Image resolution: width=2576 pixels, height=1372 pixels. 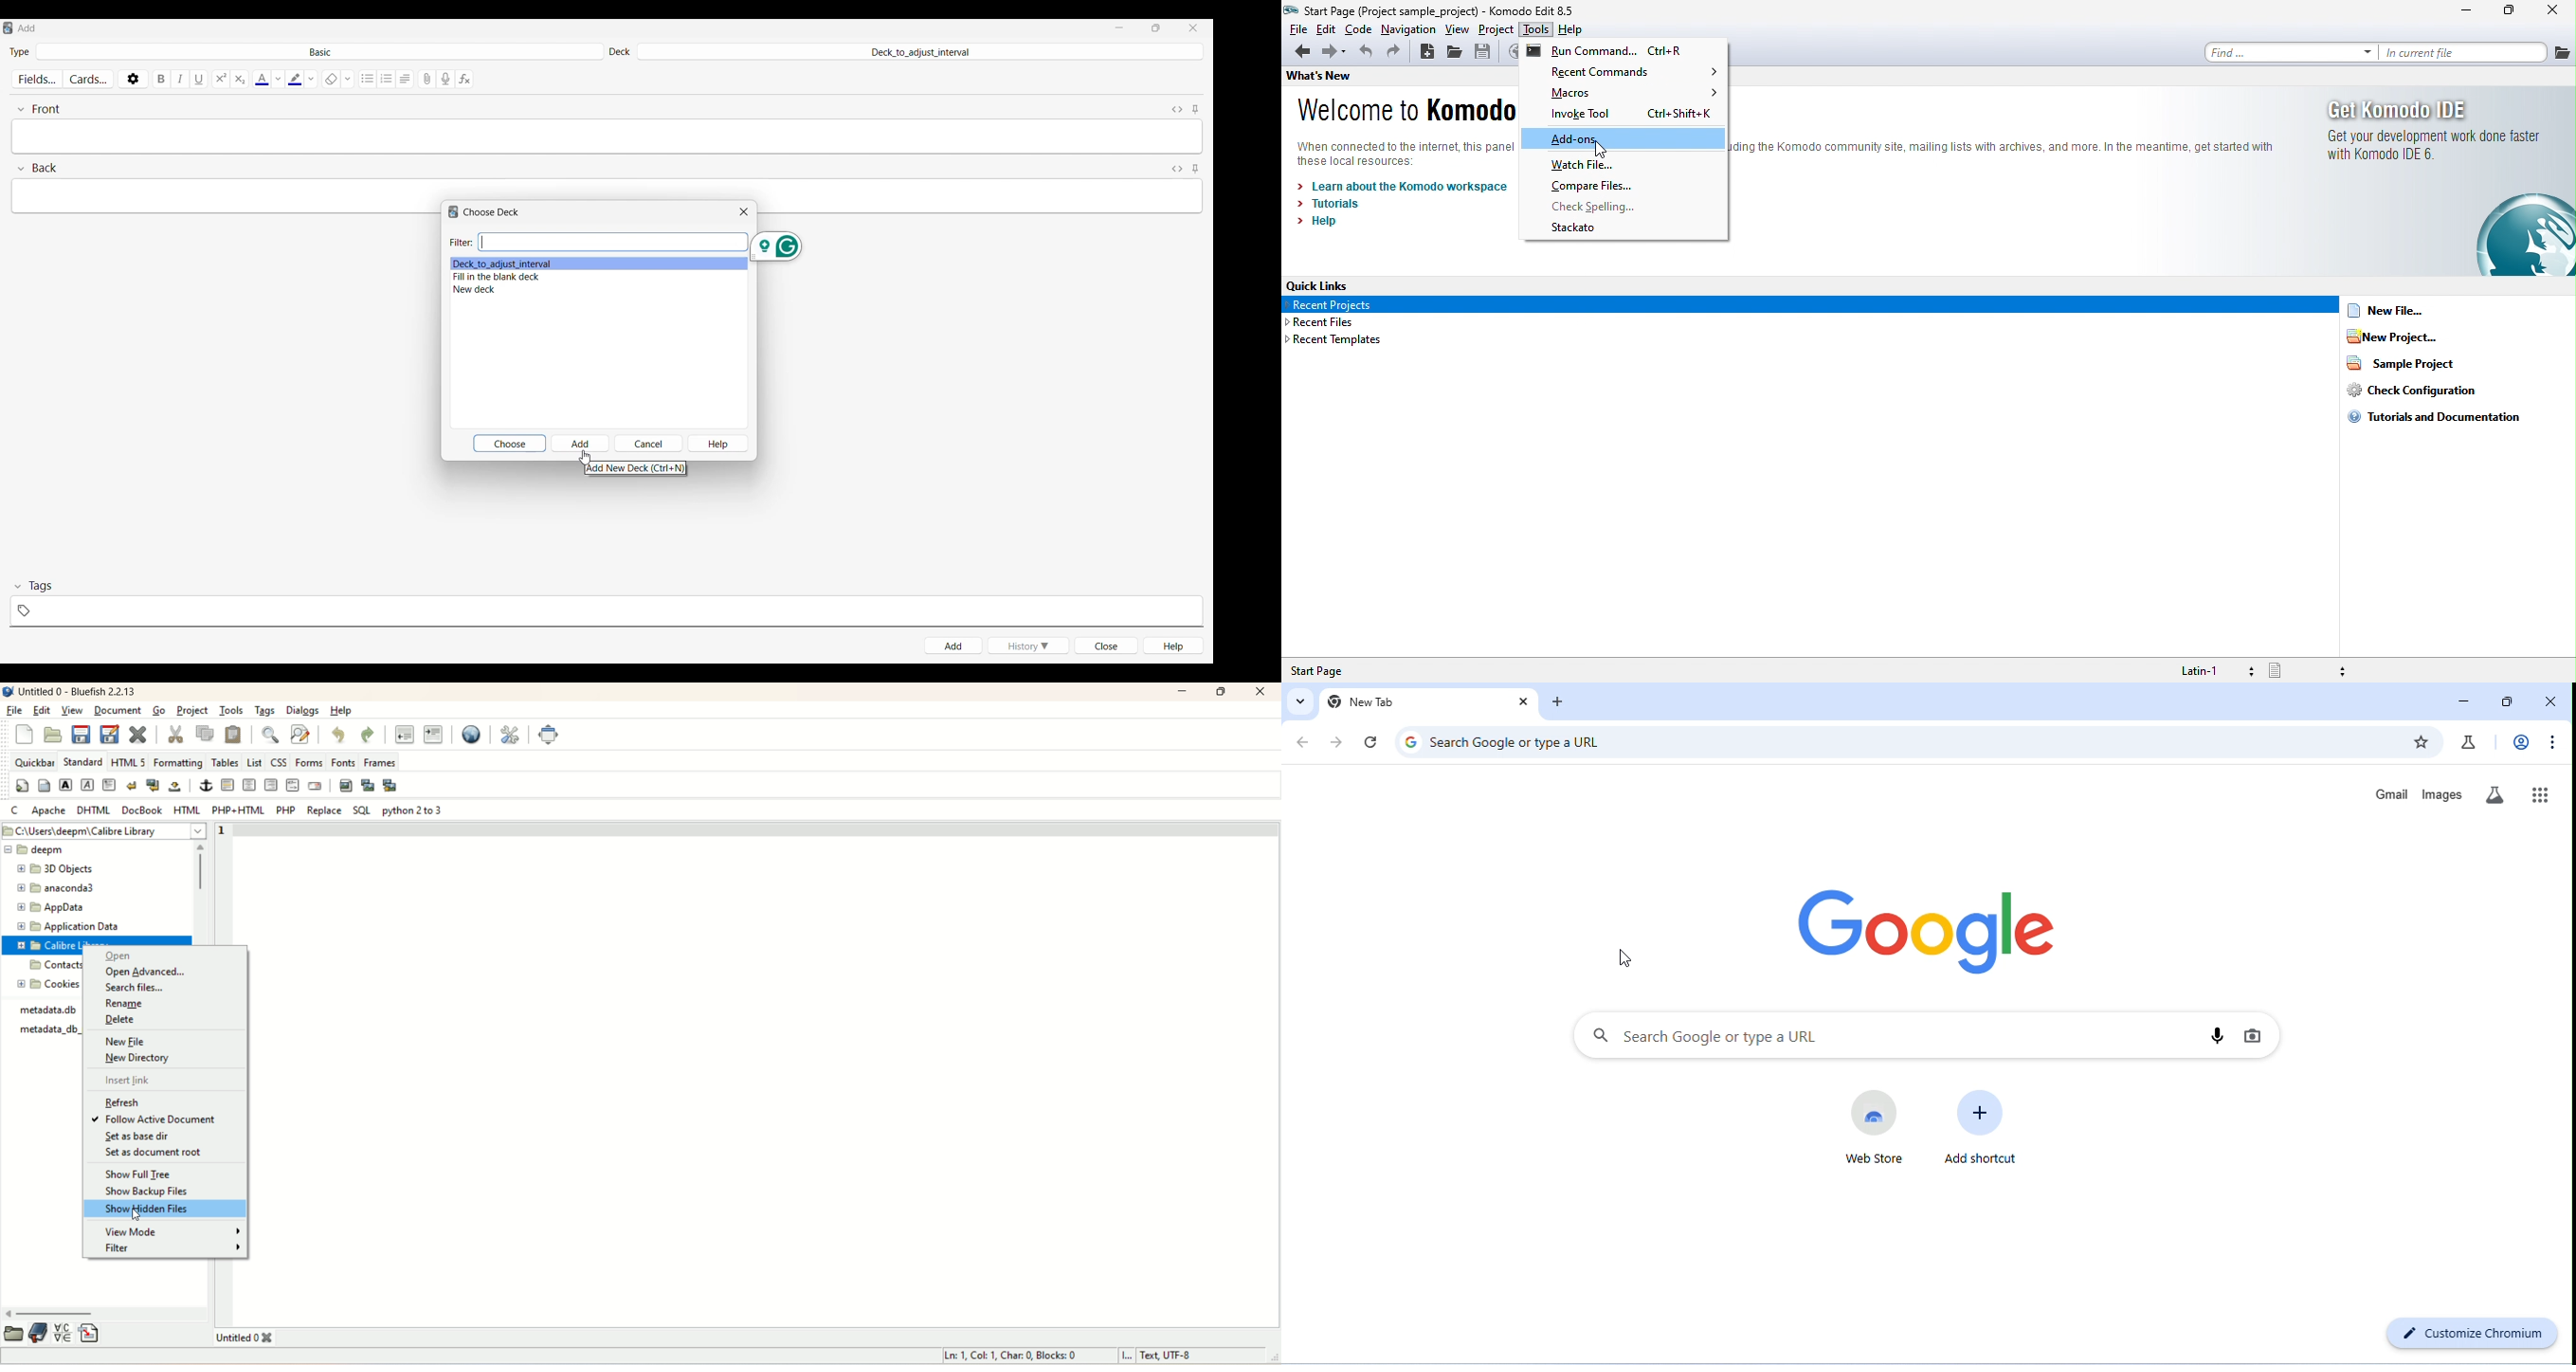 I want to click on Collapse font field, so click(x=39, y=109).